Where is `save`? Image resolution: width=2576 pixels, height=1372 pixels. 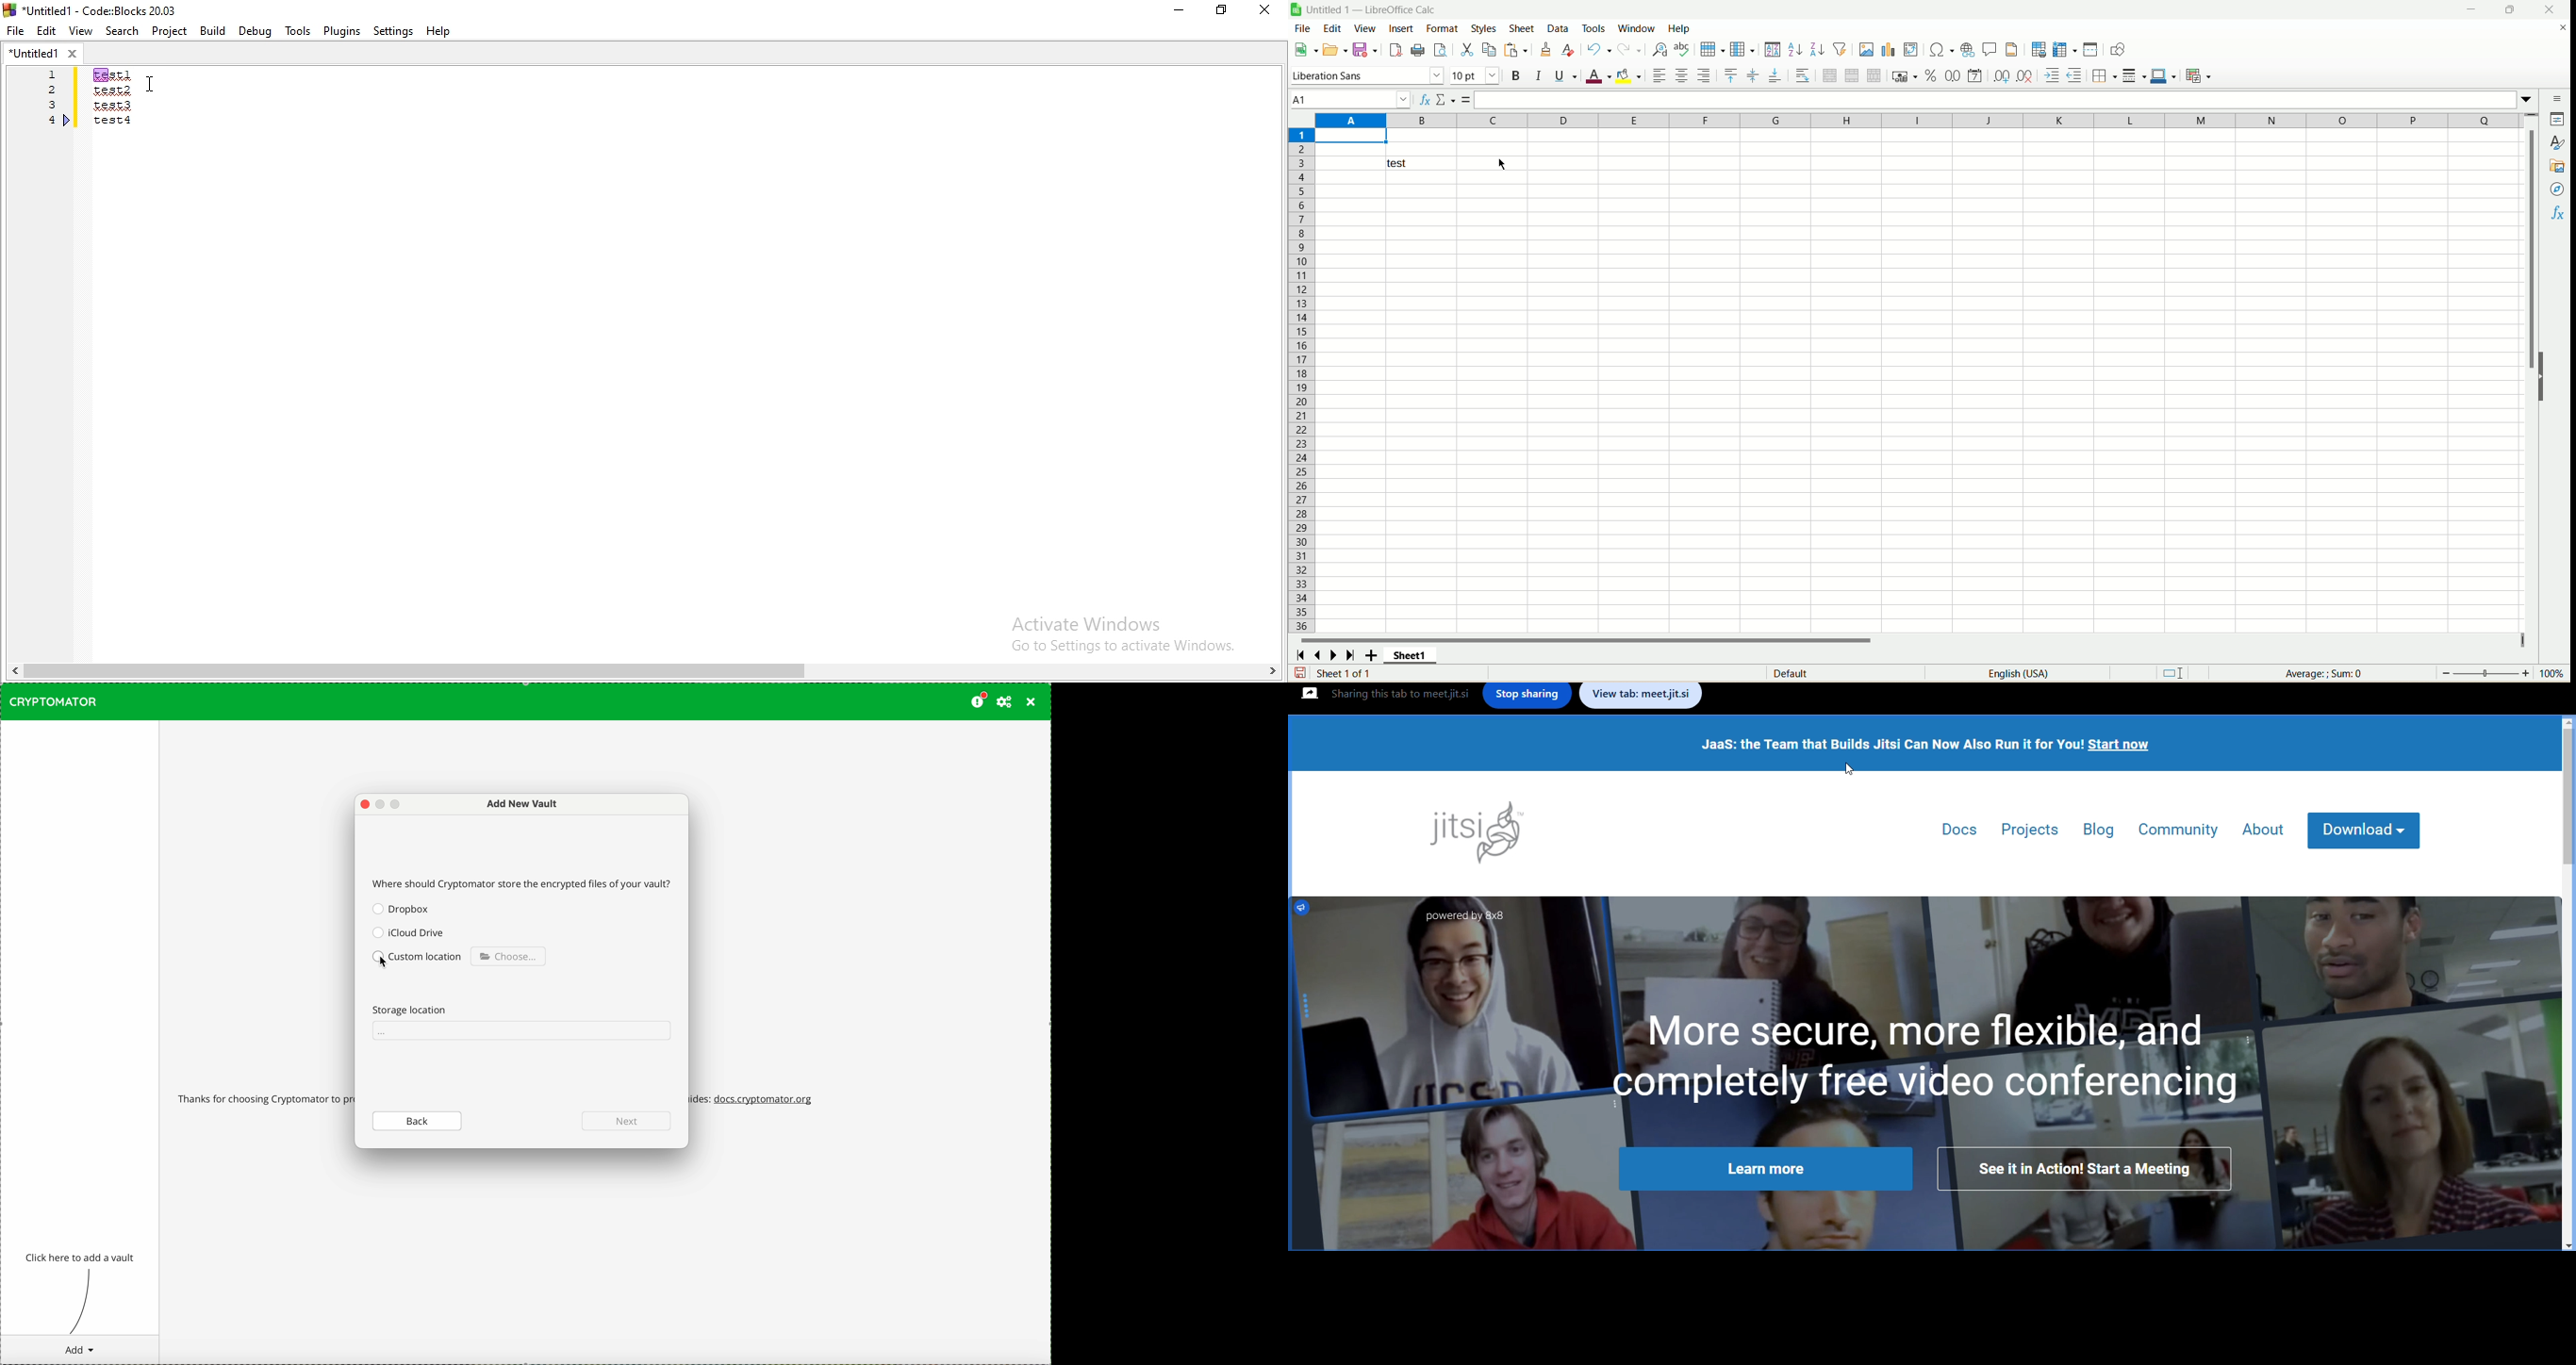
save is located at coordinates (1300, 672).